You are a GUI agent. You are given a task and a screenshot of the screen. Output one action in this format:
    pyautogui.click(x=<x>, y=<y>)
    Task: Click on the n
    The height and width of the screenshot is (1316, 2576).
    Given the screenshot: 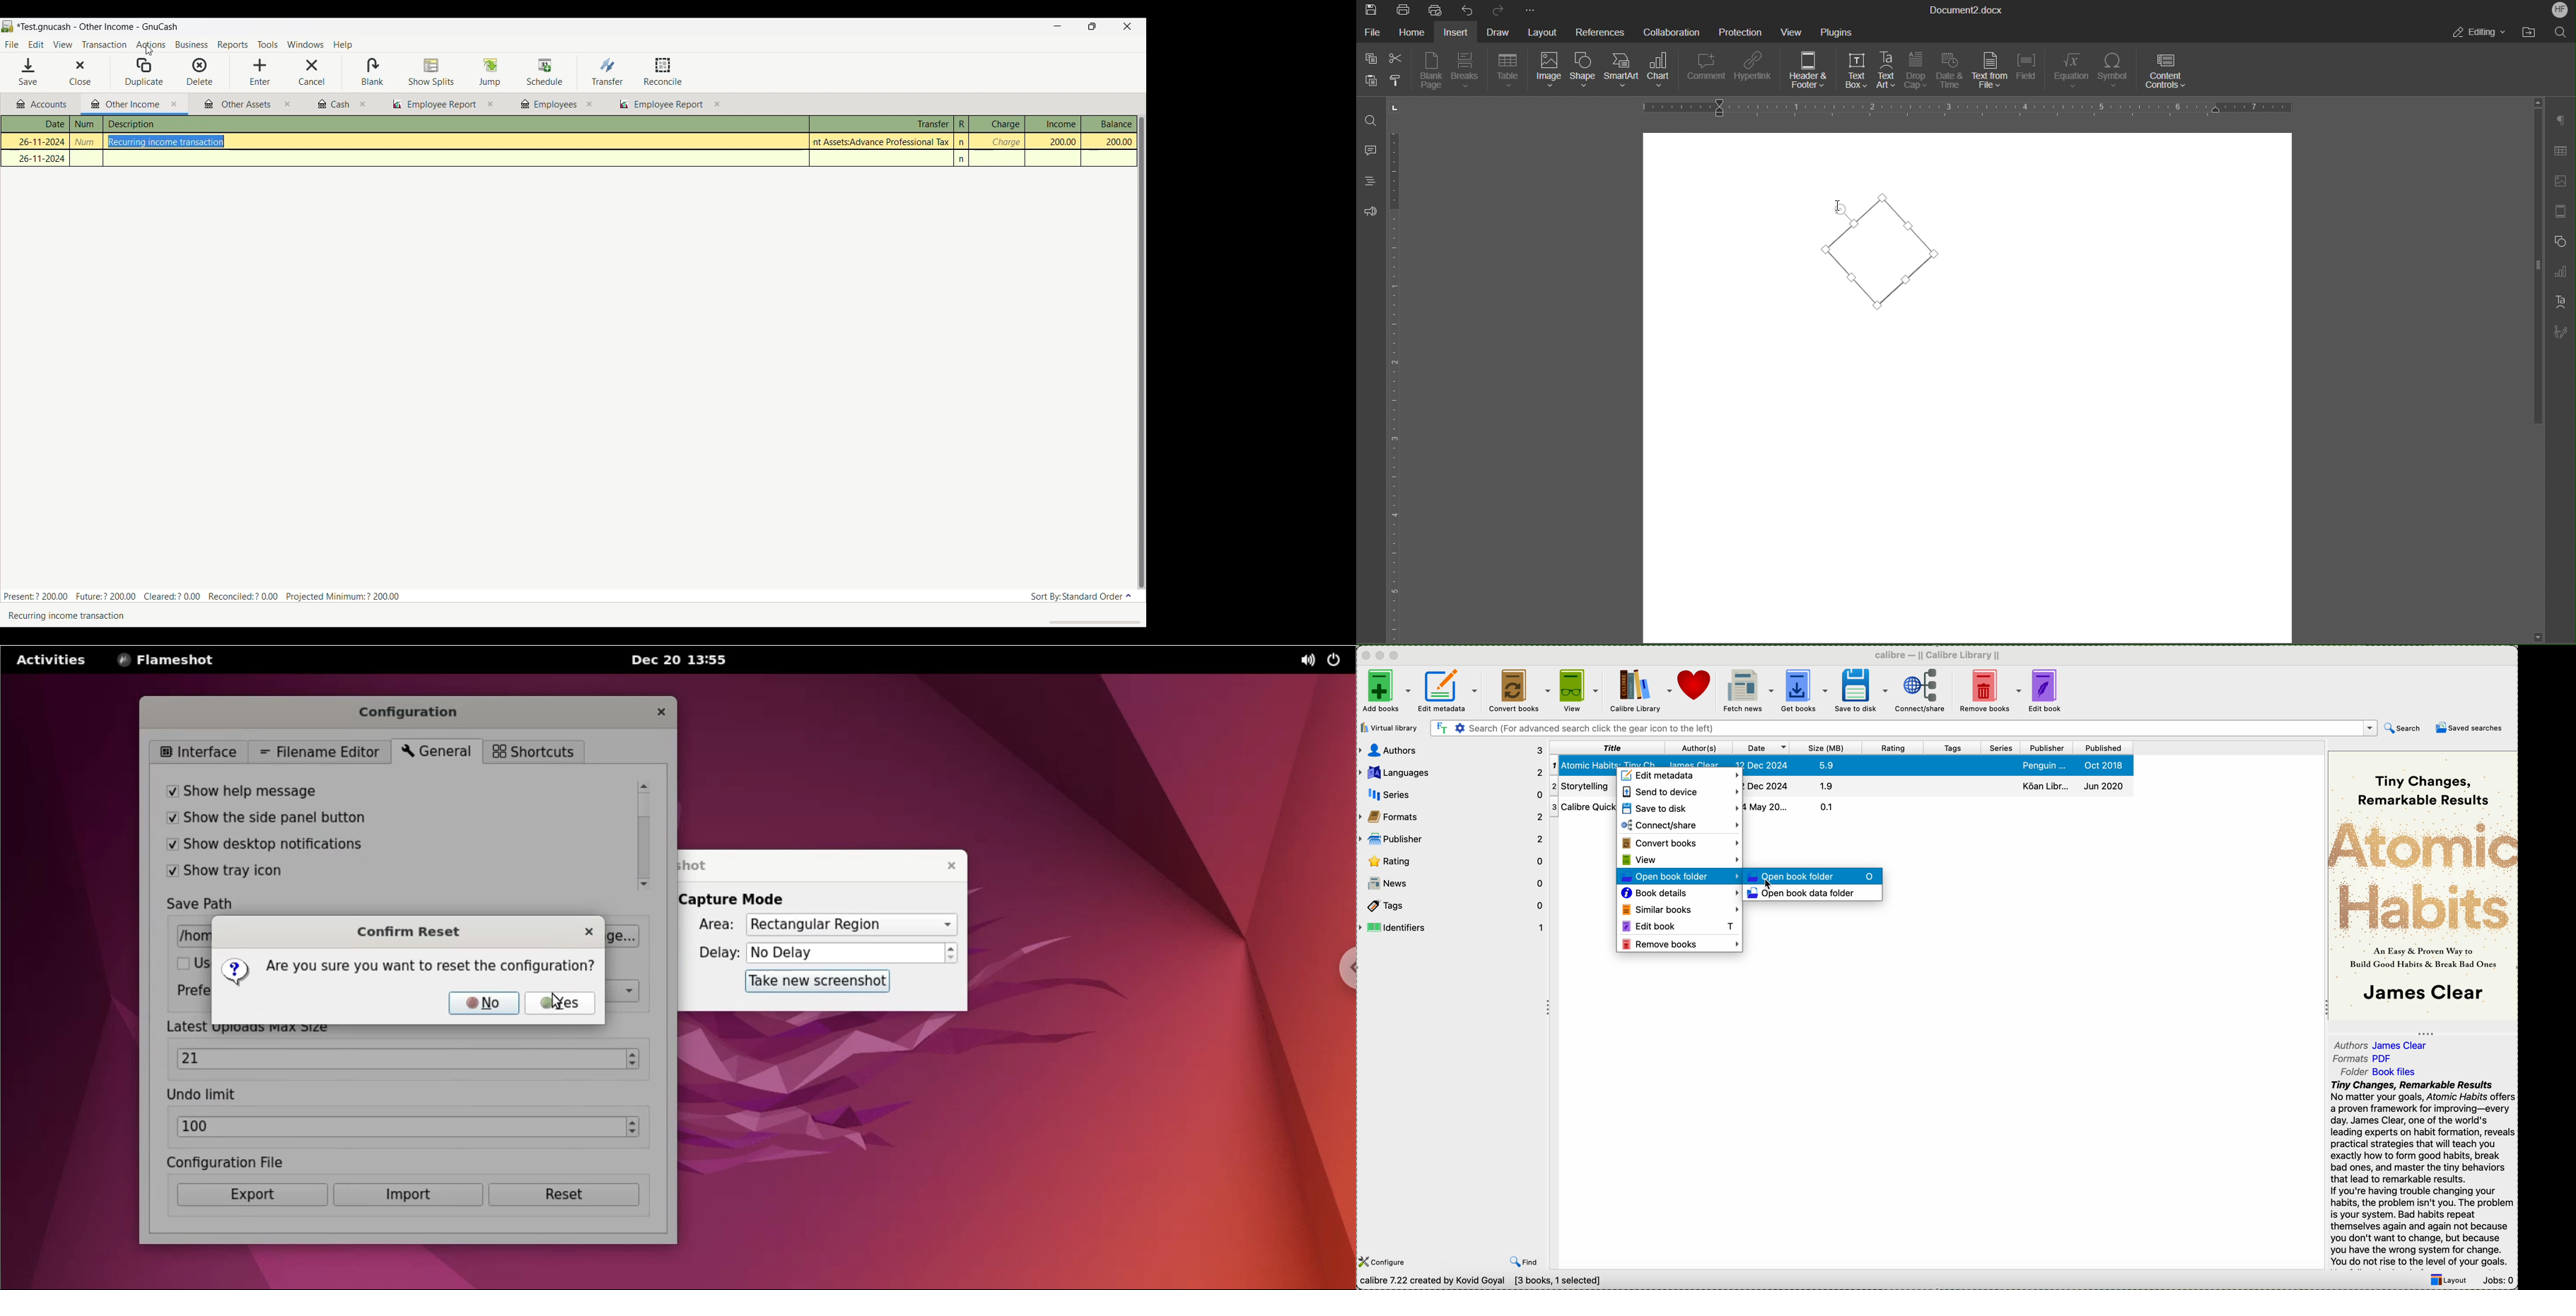 What is the action you would take?
    pyautogui.click(x=963, y=142)
    